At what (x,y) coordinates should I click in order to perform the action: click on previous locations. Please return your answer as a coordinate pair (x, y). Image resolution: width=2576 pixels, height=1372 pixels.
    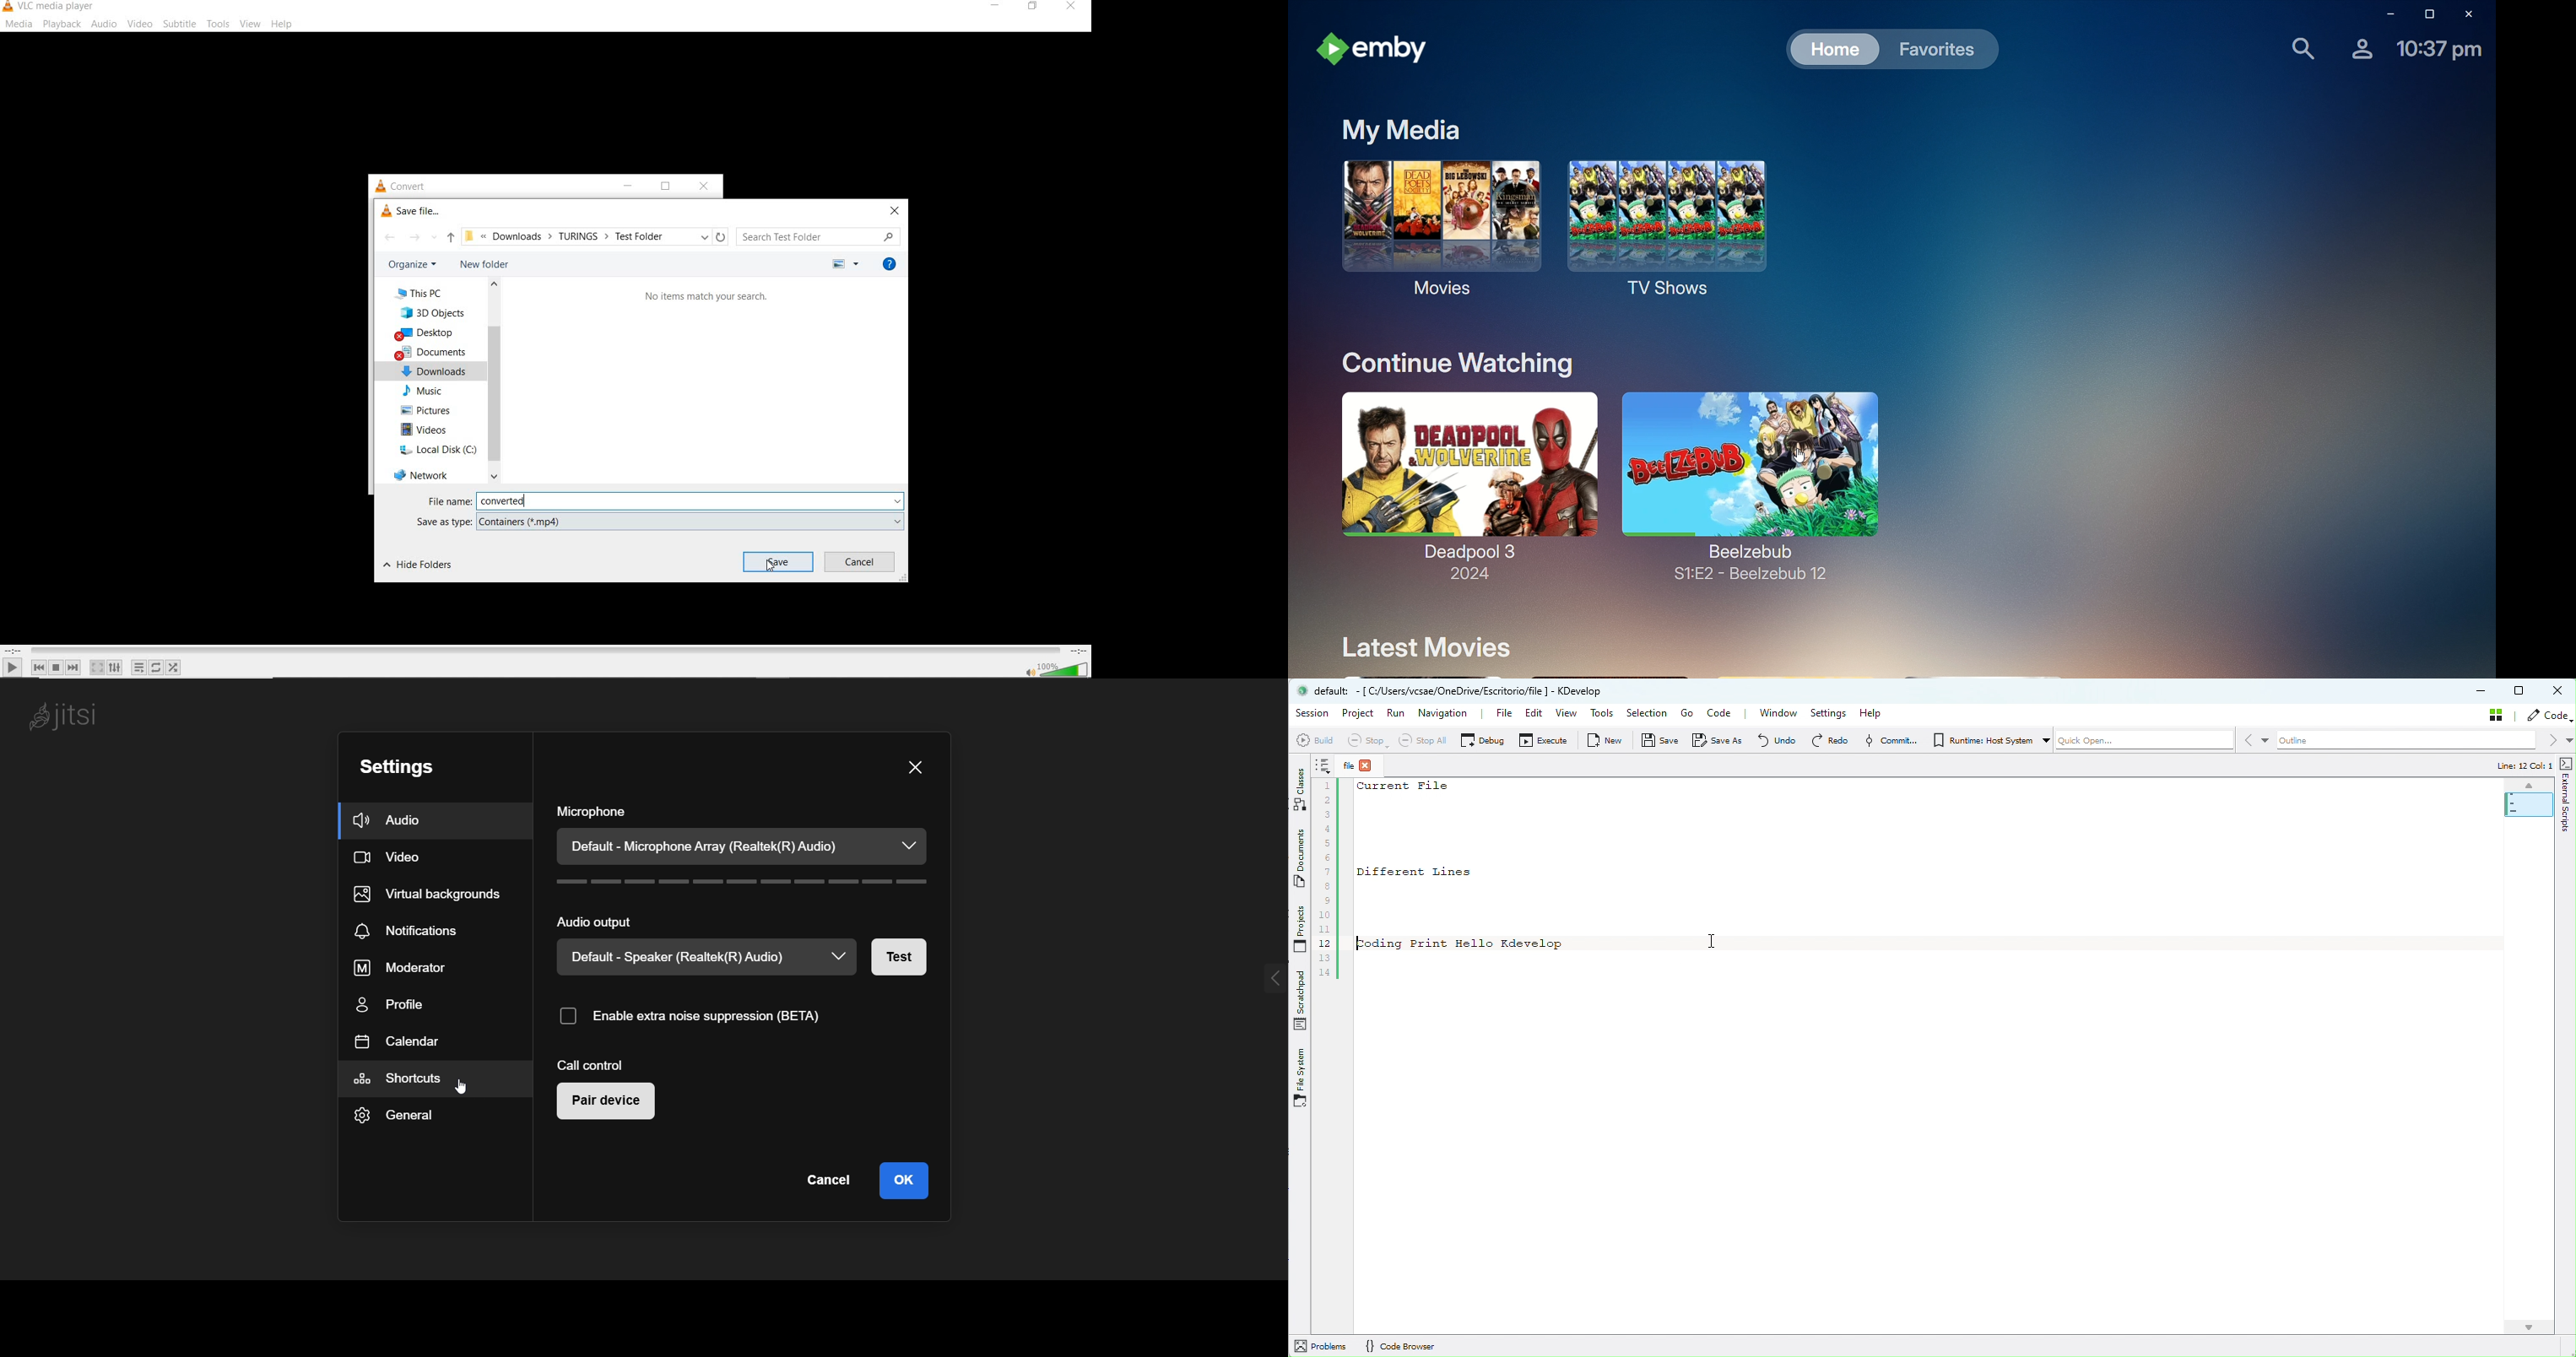
    Looking at the image, I should click on (705, 236).